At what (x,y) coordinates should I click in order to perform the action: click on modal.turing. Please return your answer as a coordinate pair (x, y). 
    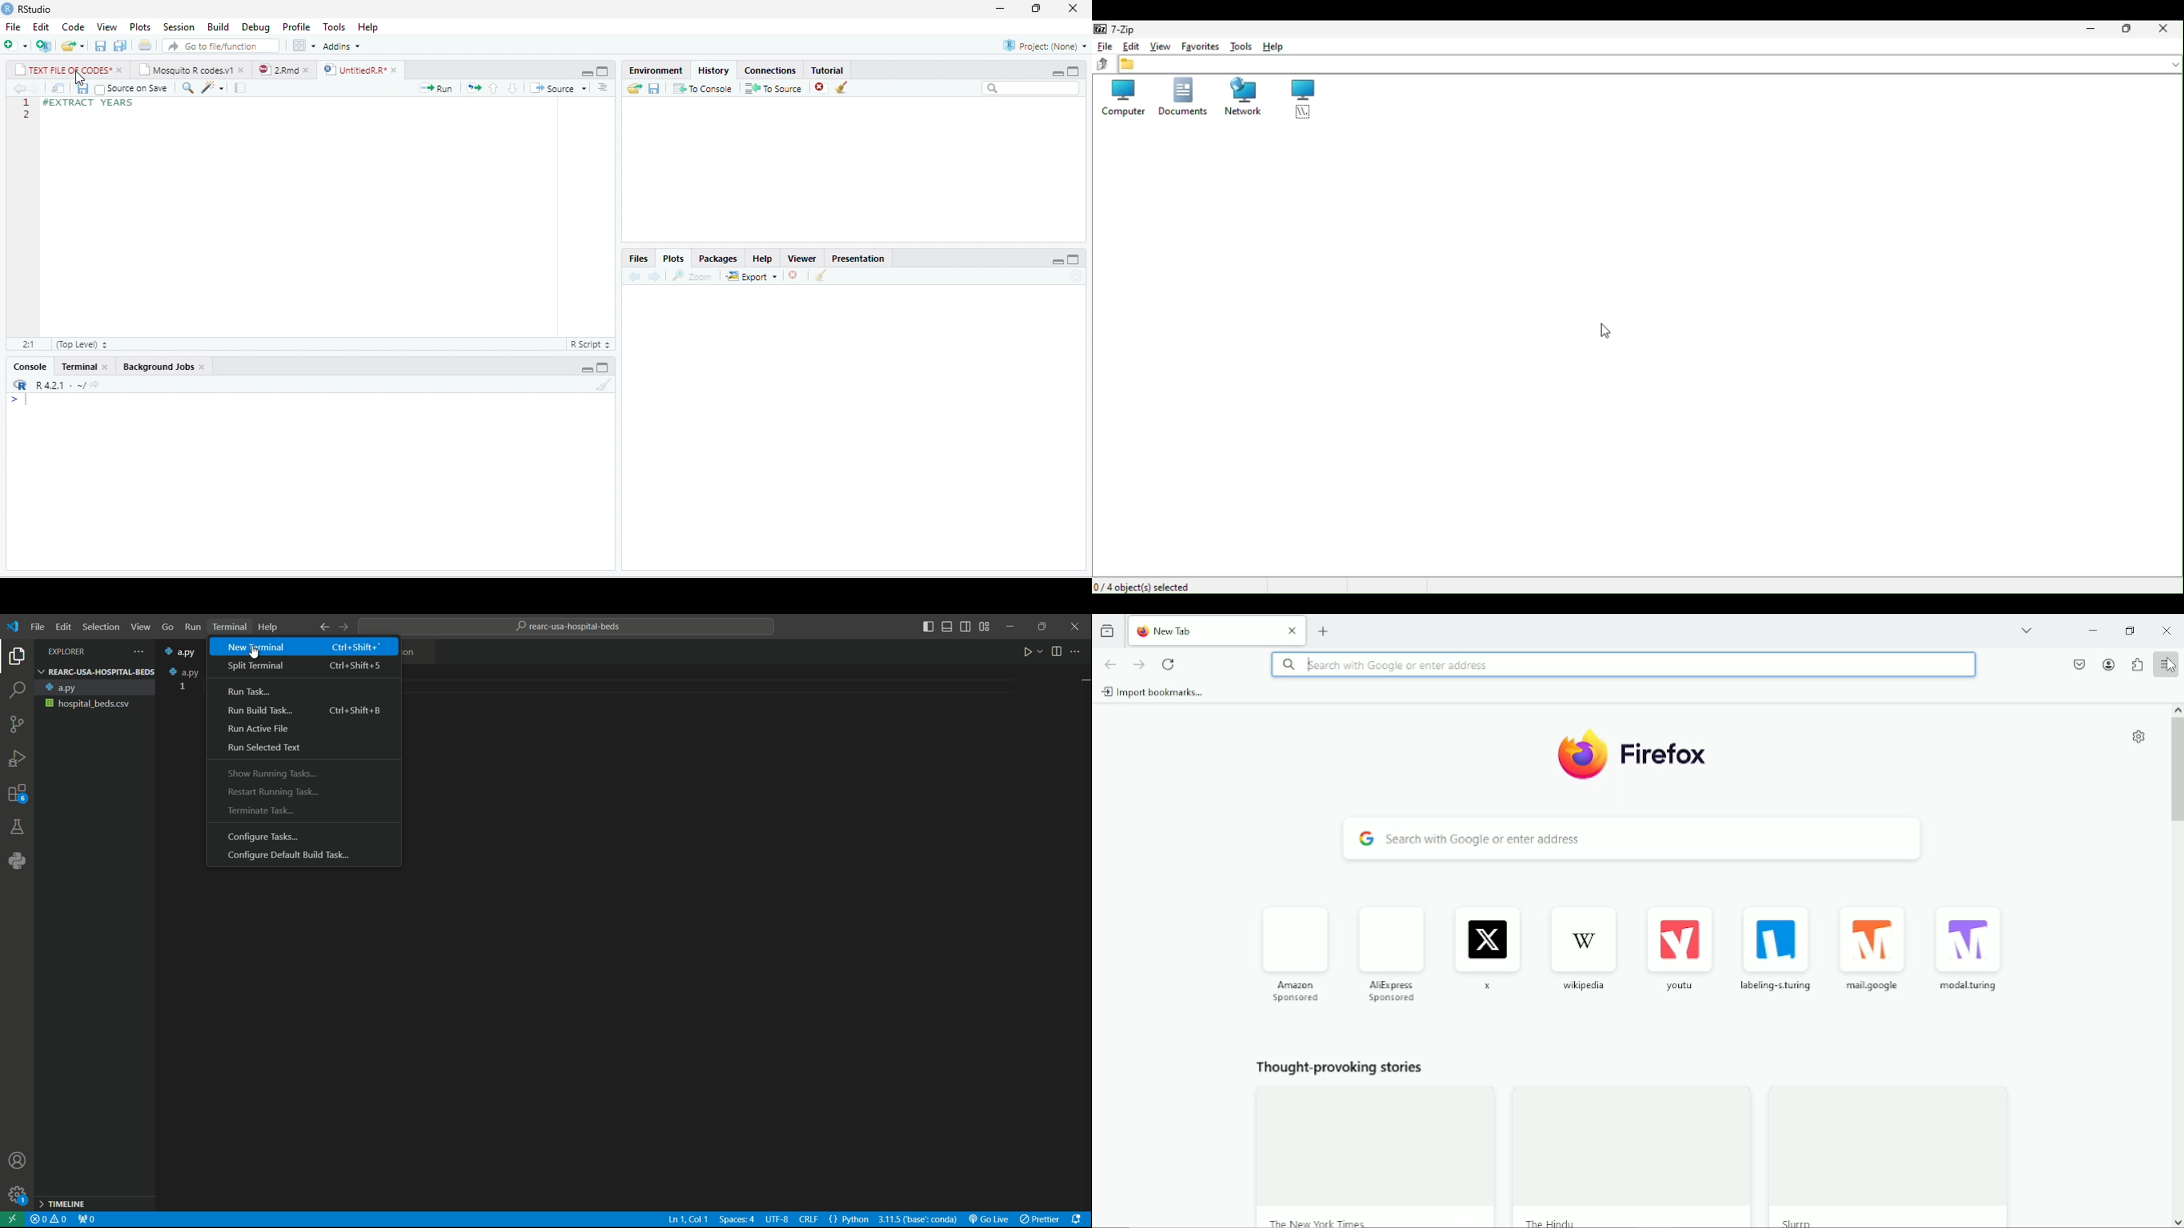
    Looking at the image, I should click on (1973, 947).